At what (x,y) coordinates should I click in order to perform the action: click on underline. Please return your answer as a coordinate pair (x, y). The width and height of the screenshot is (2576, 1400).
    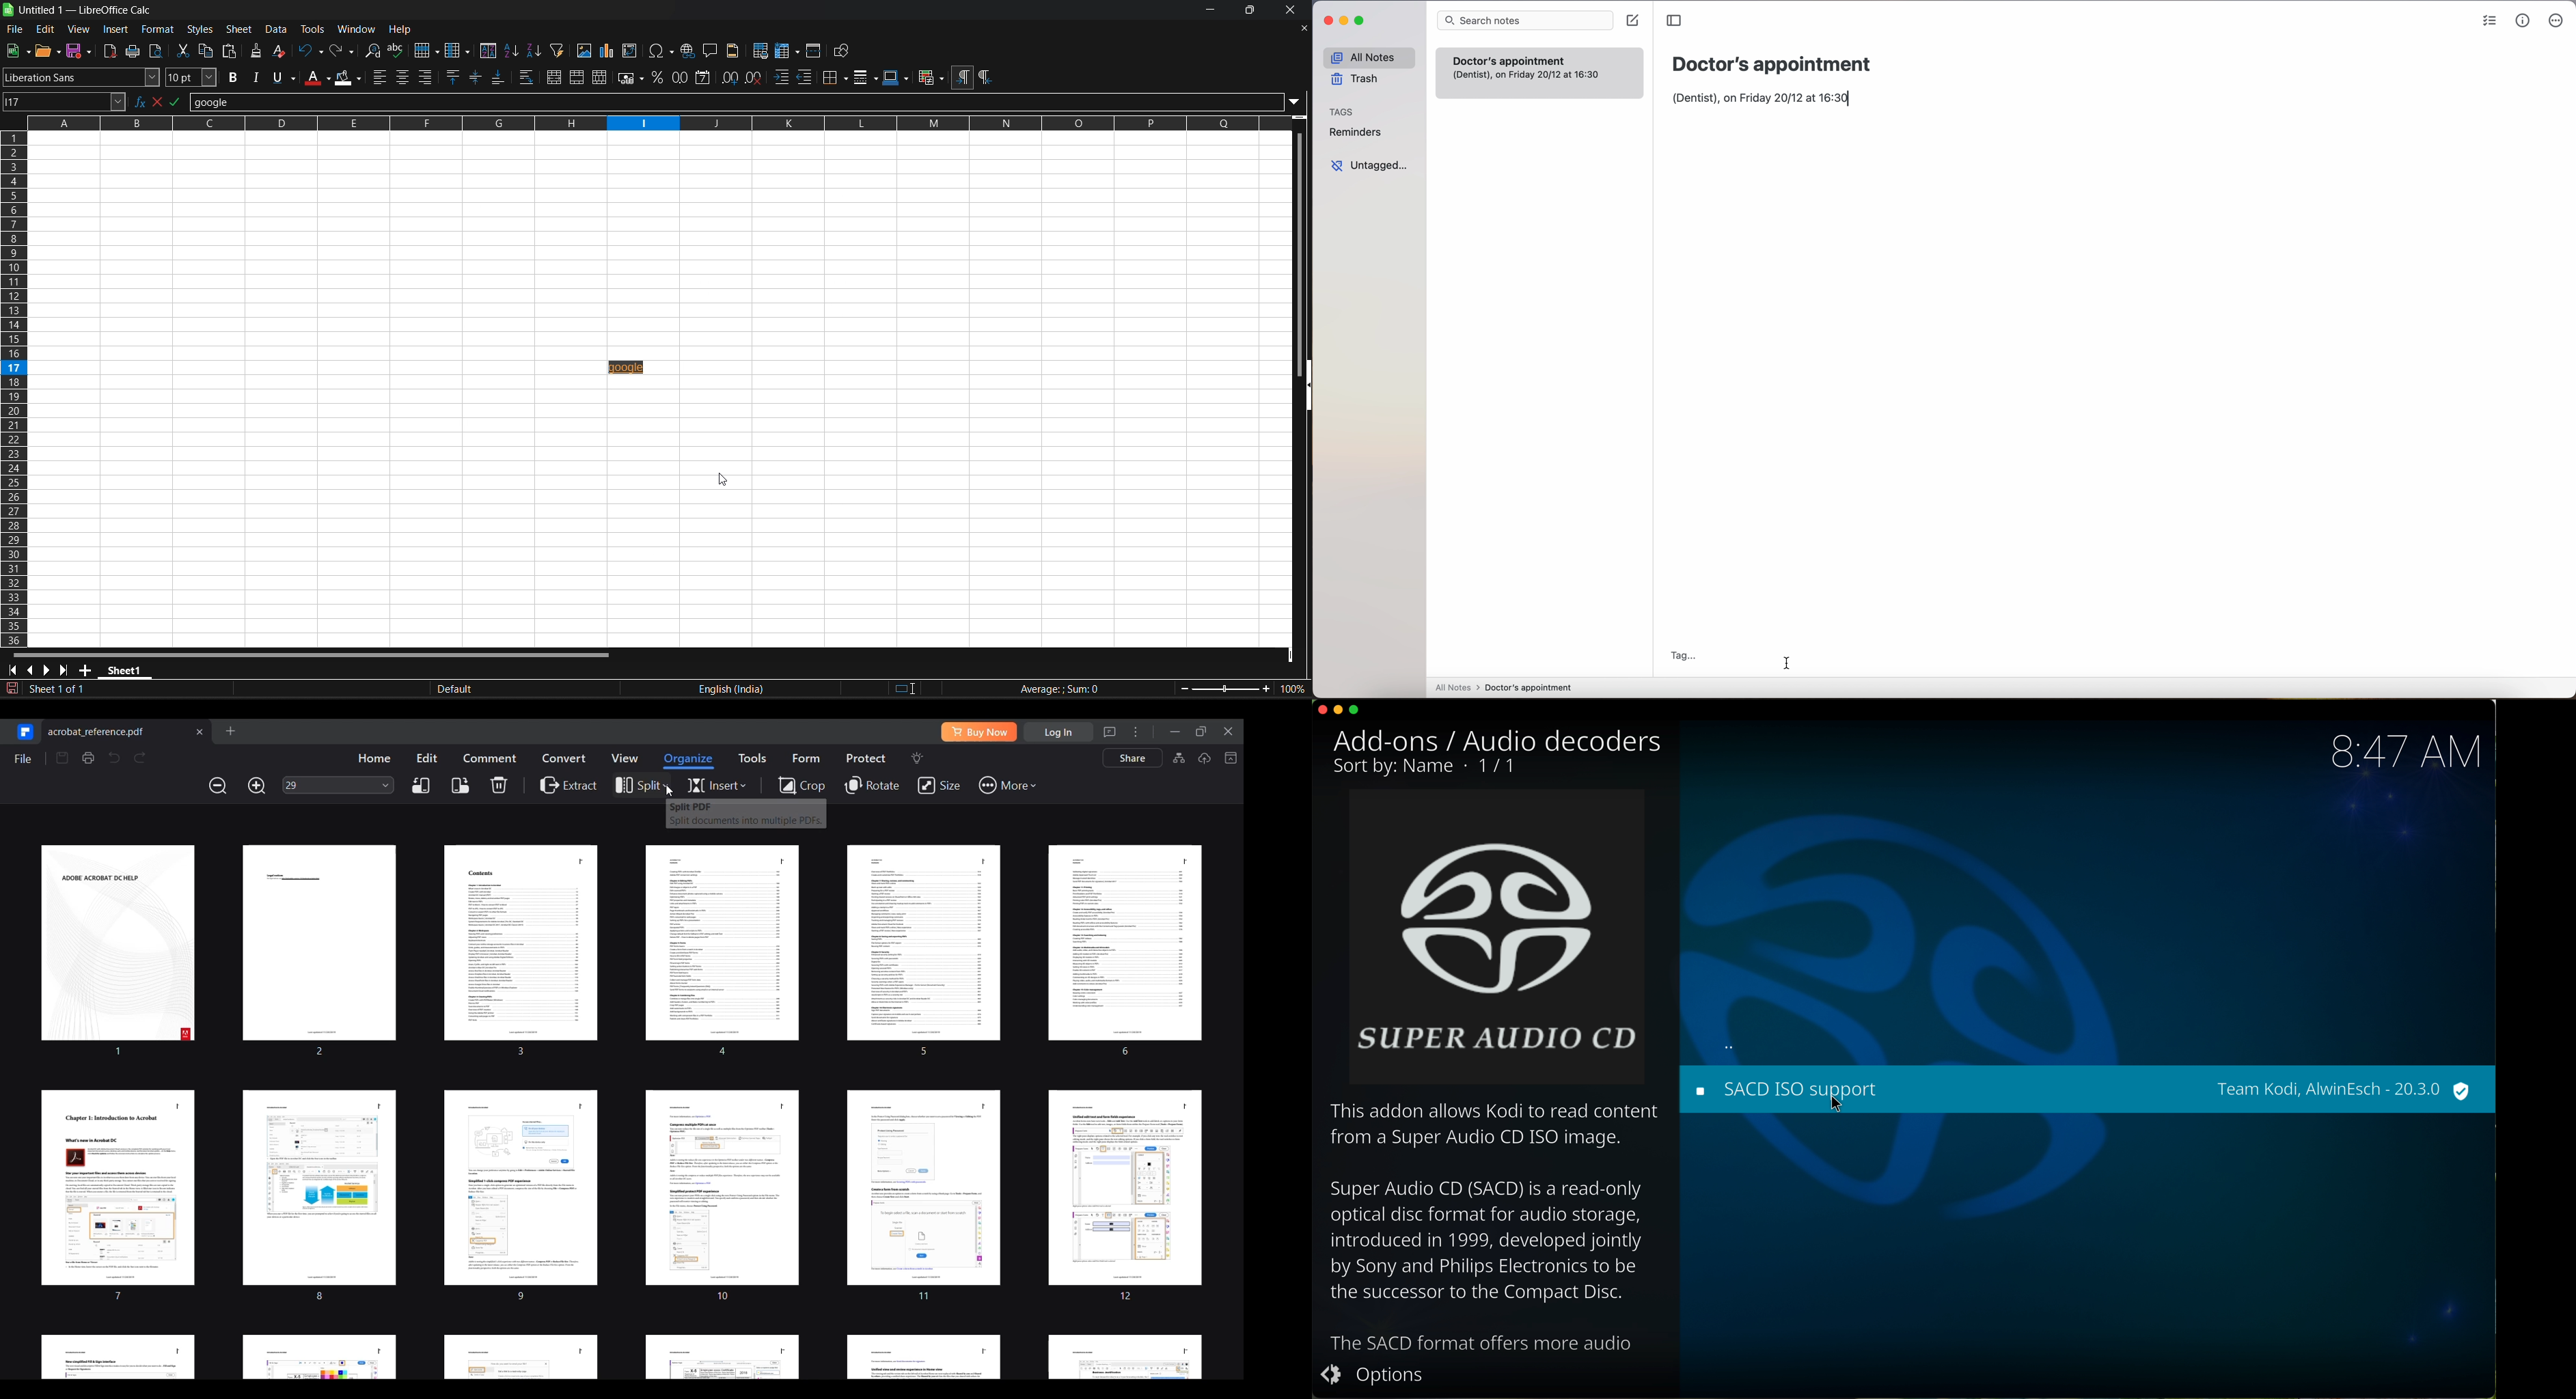
    Looking at the image, I should click on (283, 77).